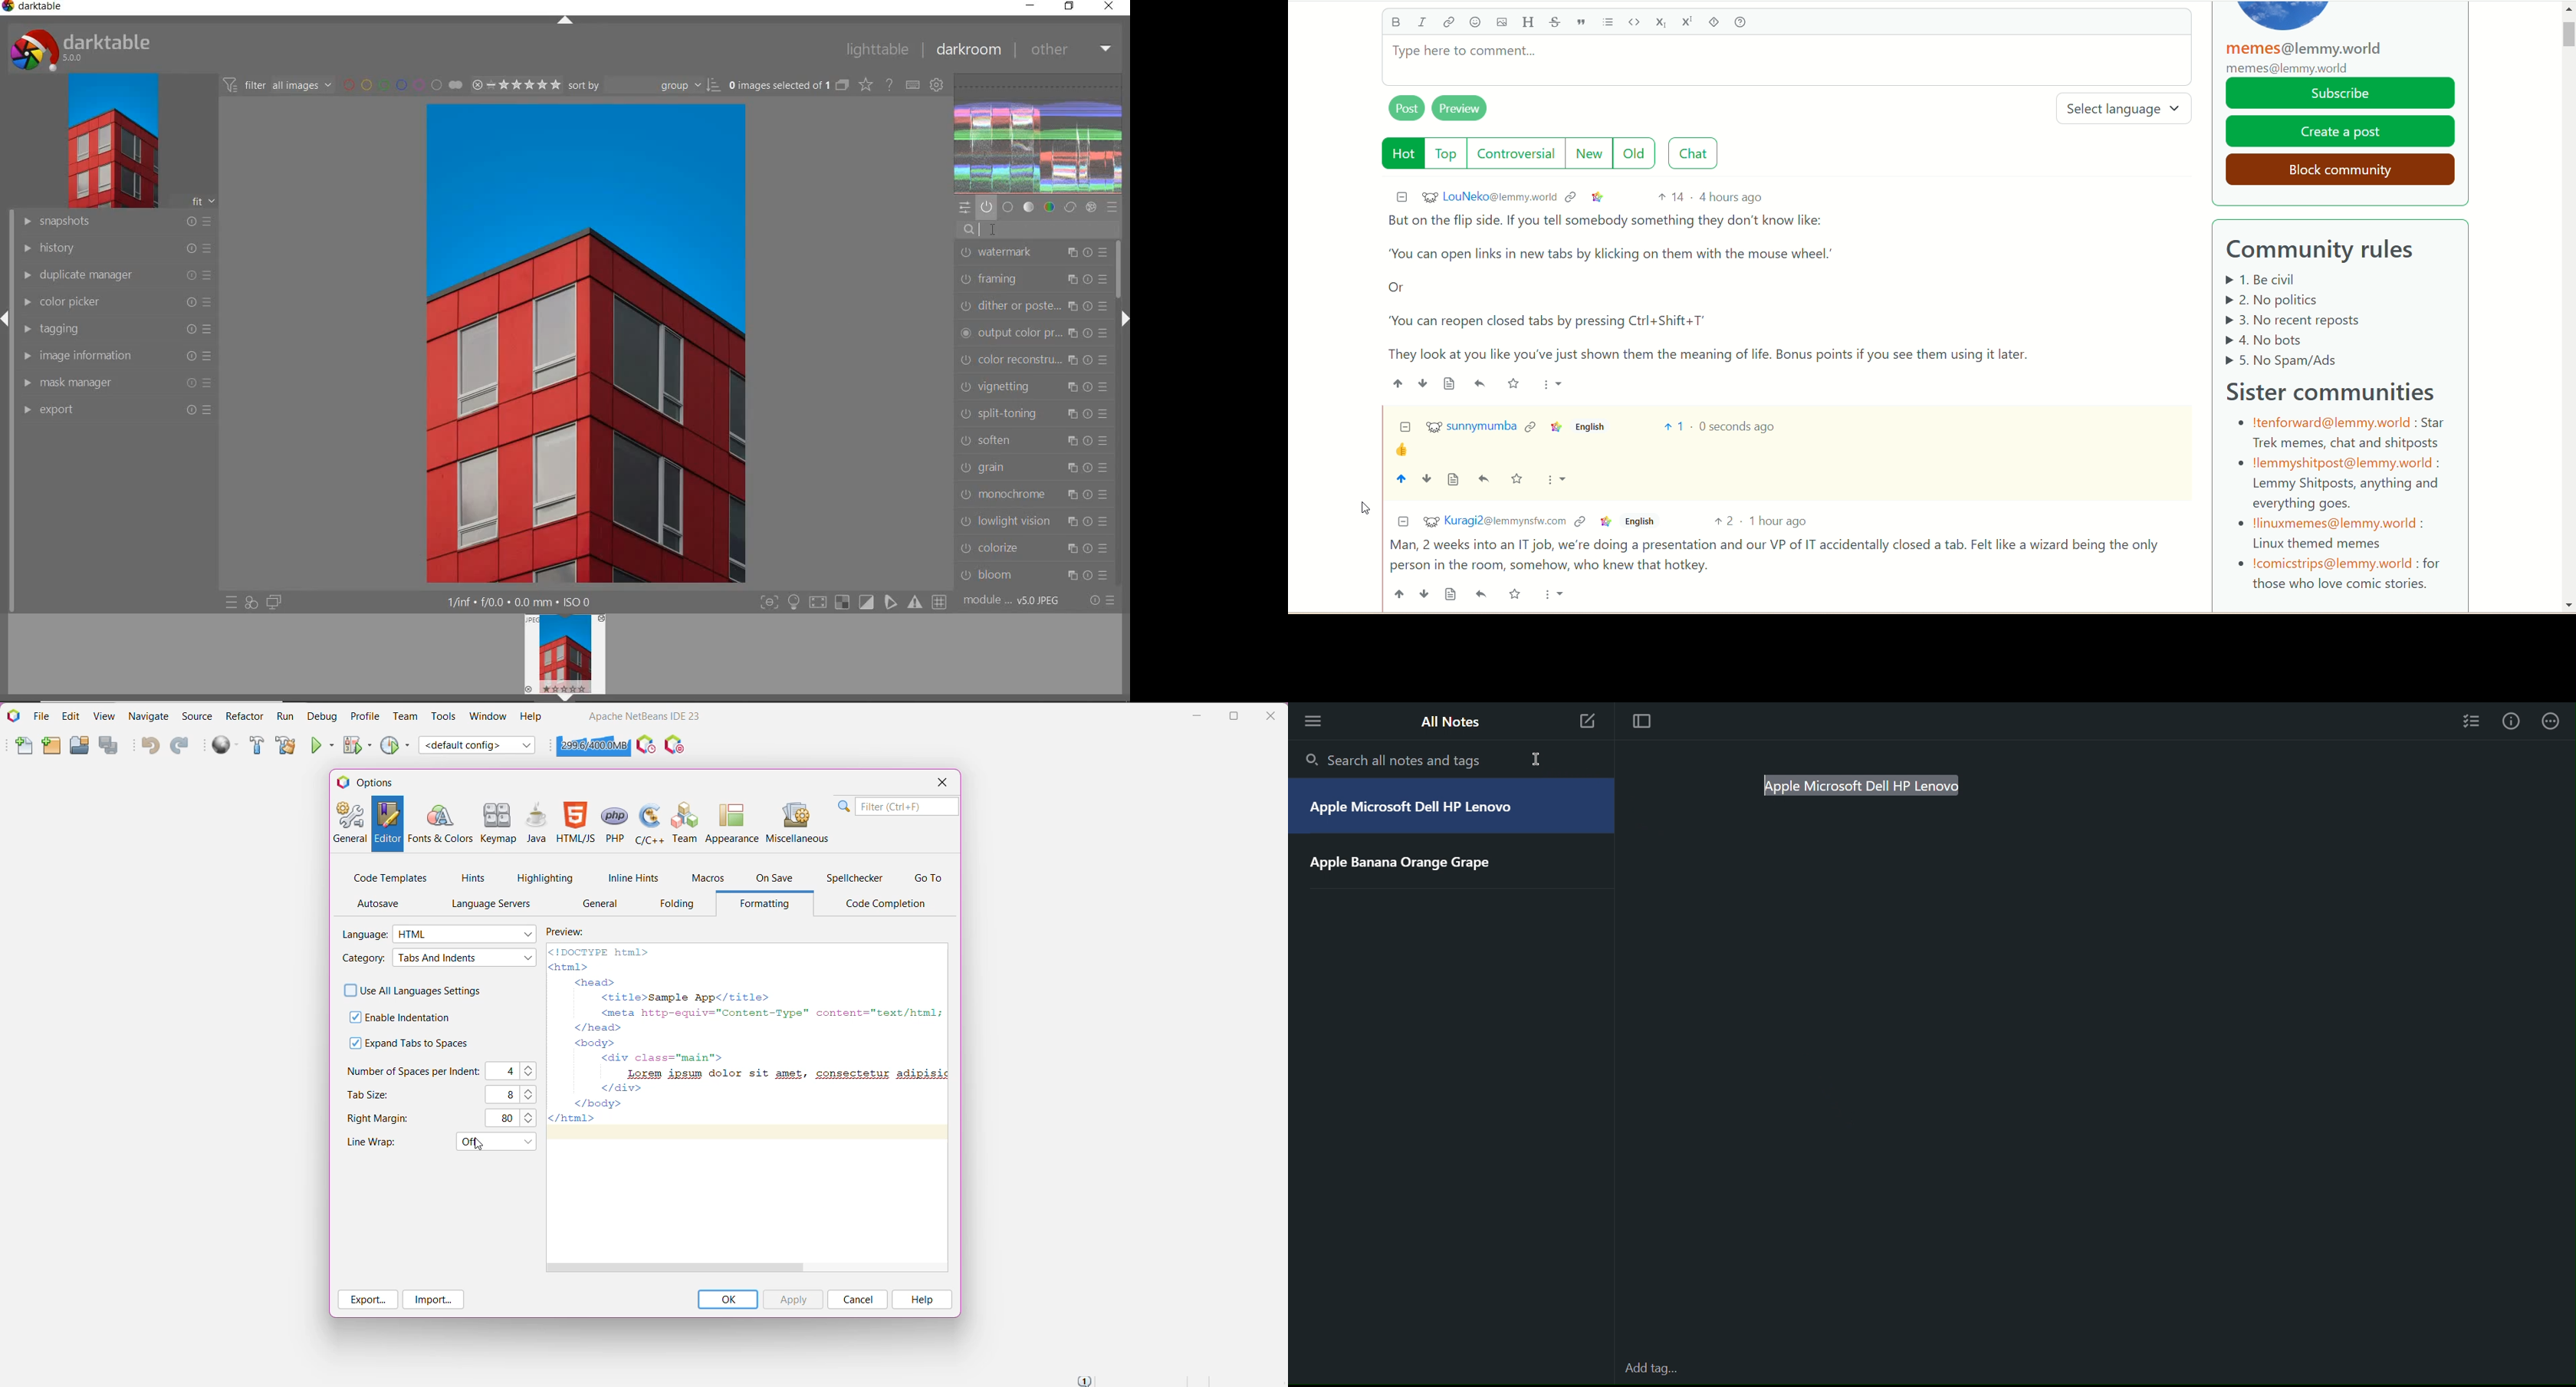  What do you see at coordinates (1580, 523) in the screenshot?
I see `context` at bounding box center [1580, 523].